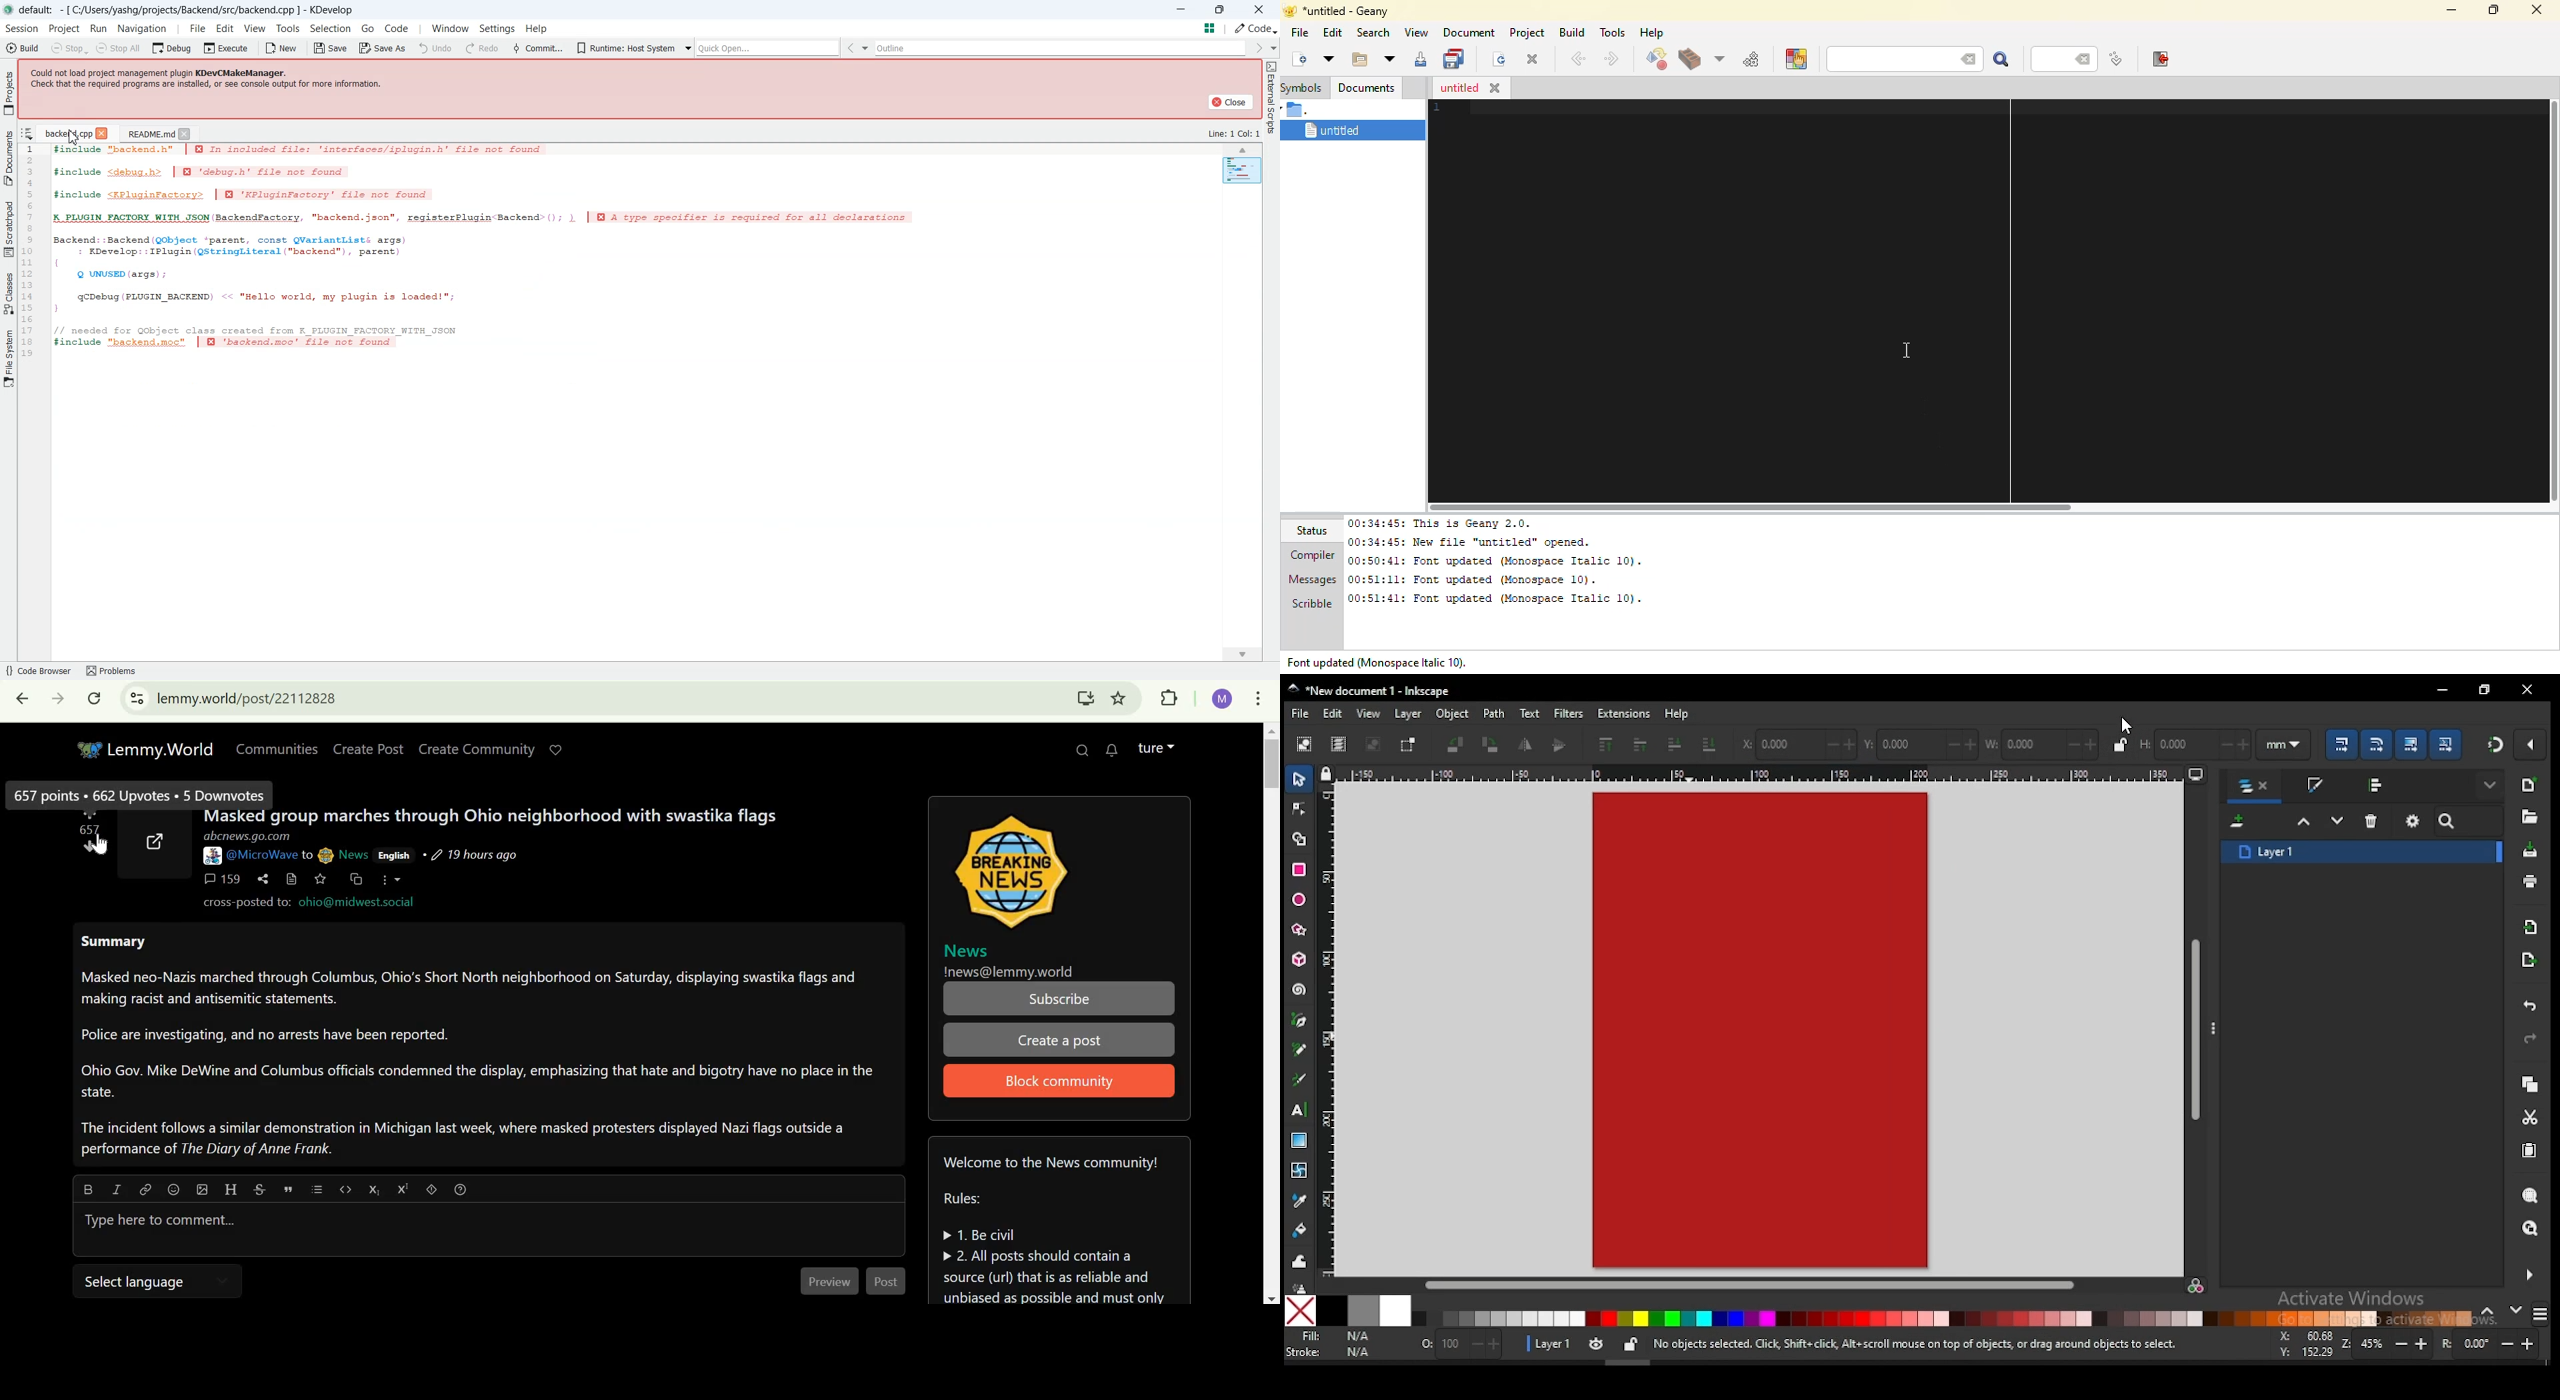  What do you see at coordinates (2372, 820) in the screenshot?
I see `delete layer` at bounding box center [2372, 820].